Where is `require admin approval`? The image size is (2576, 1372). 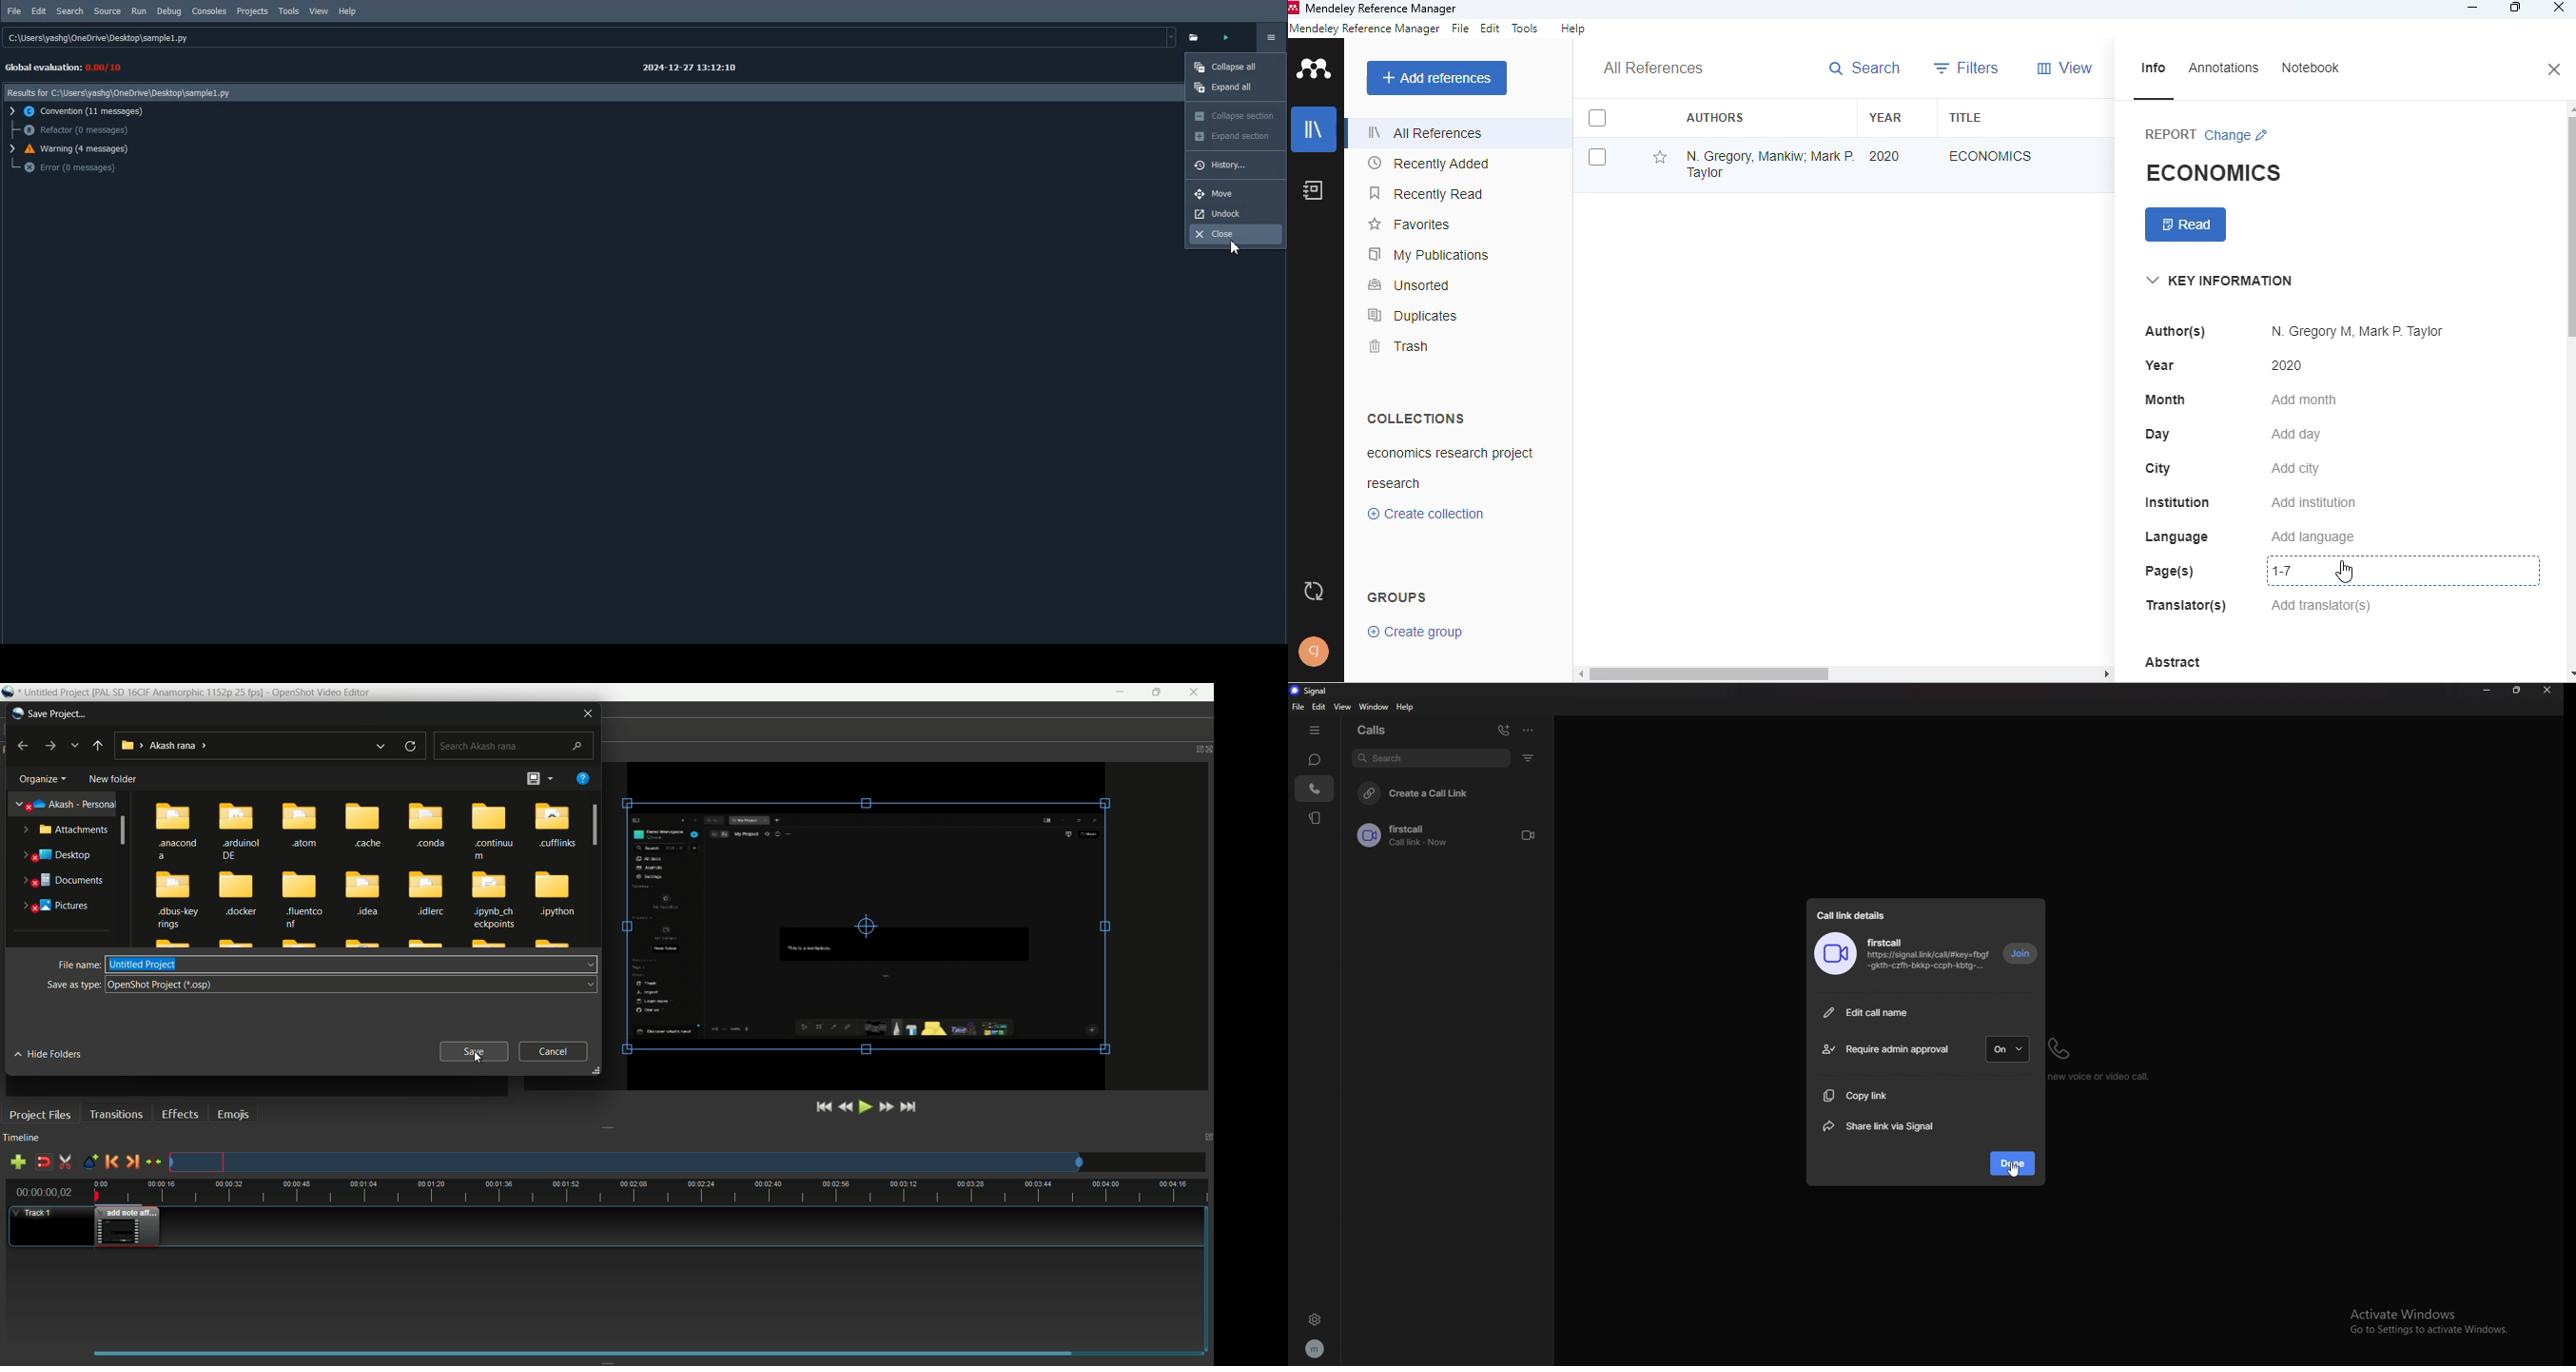 require admin approval is located at coordinates (1885, 1050).